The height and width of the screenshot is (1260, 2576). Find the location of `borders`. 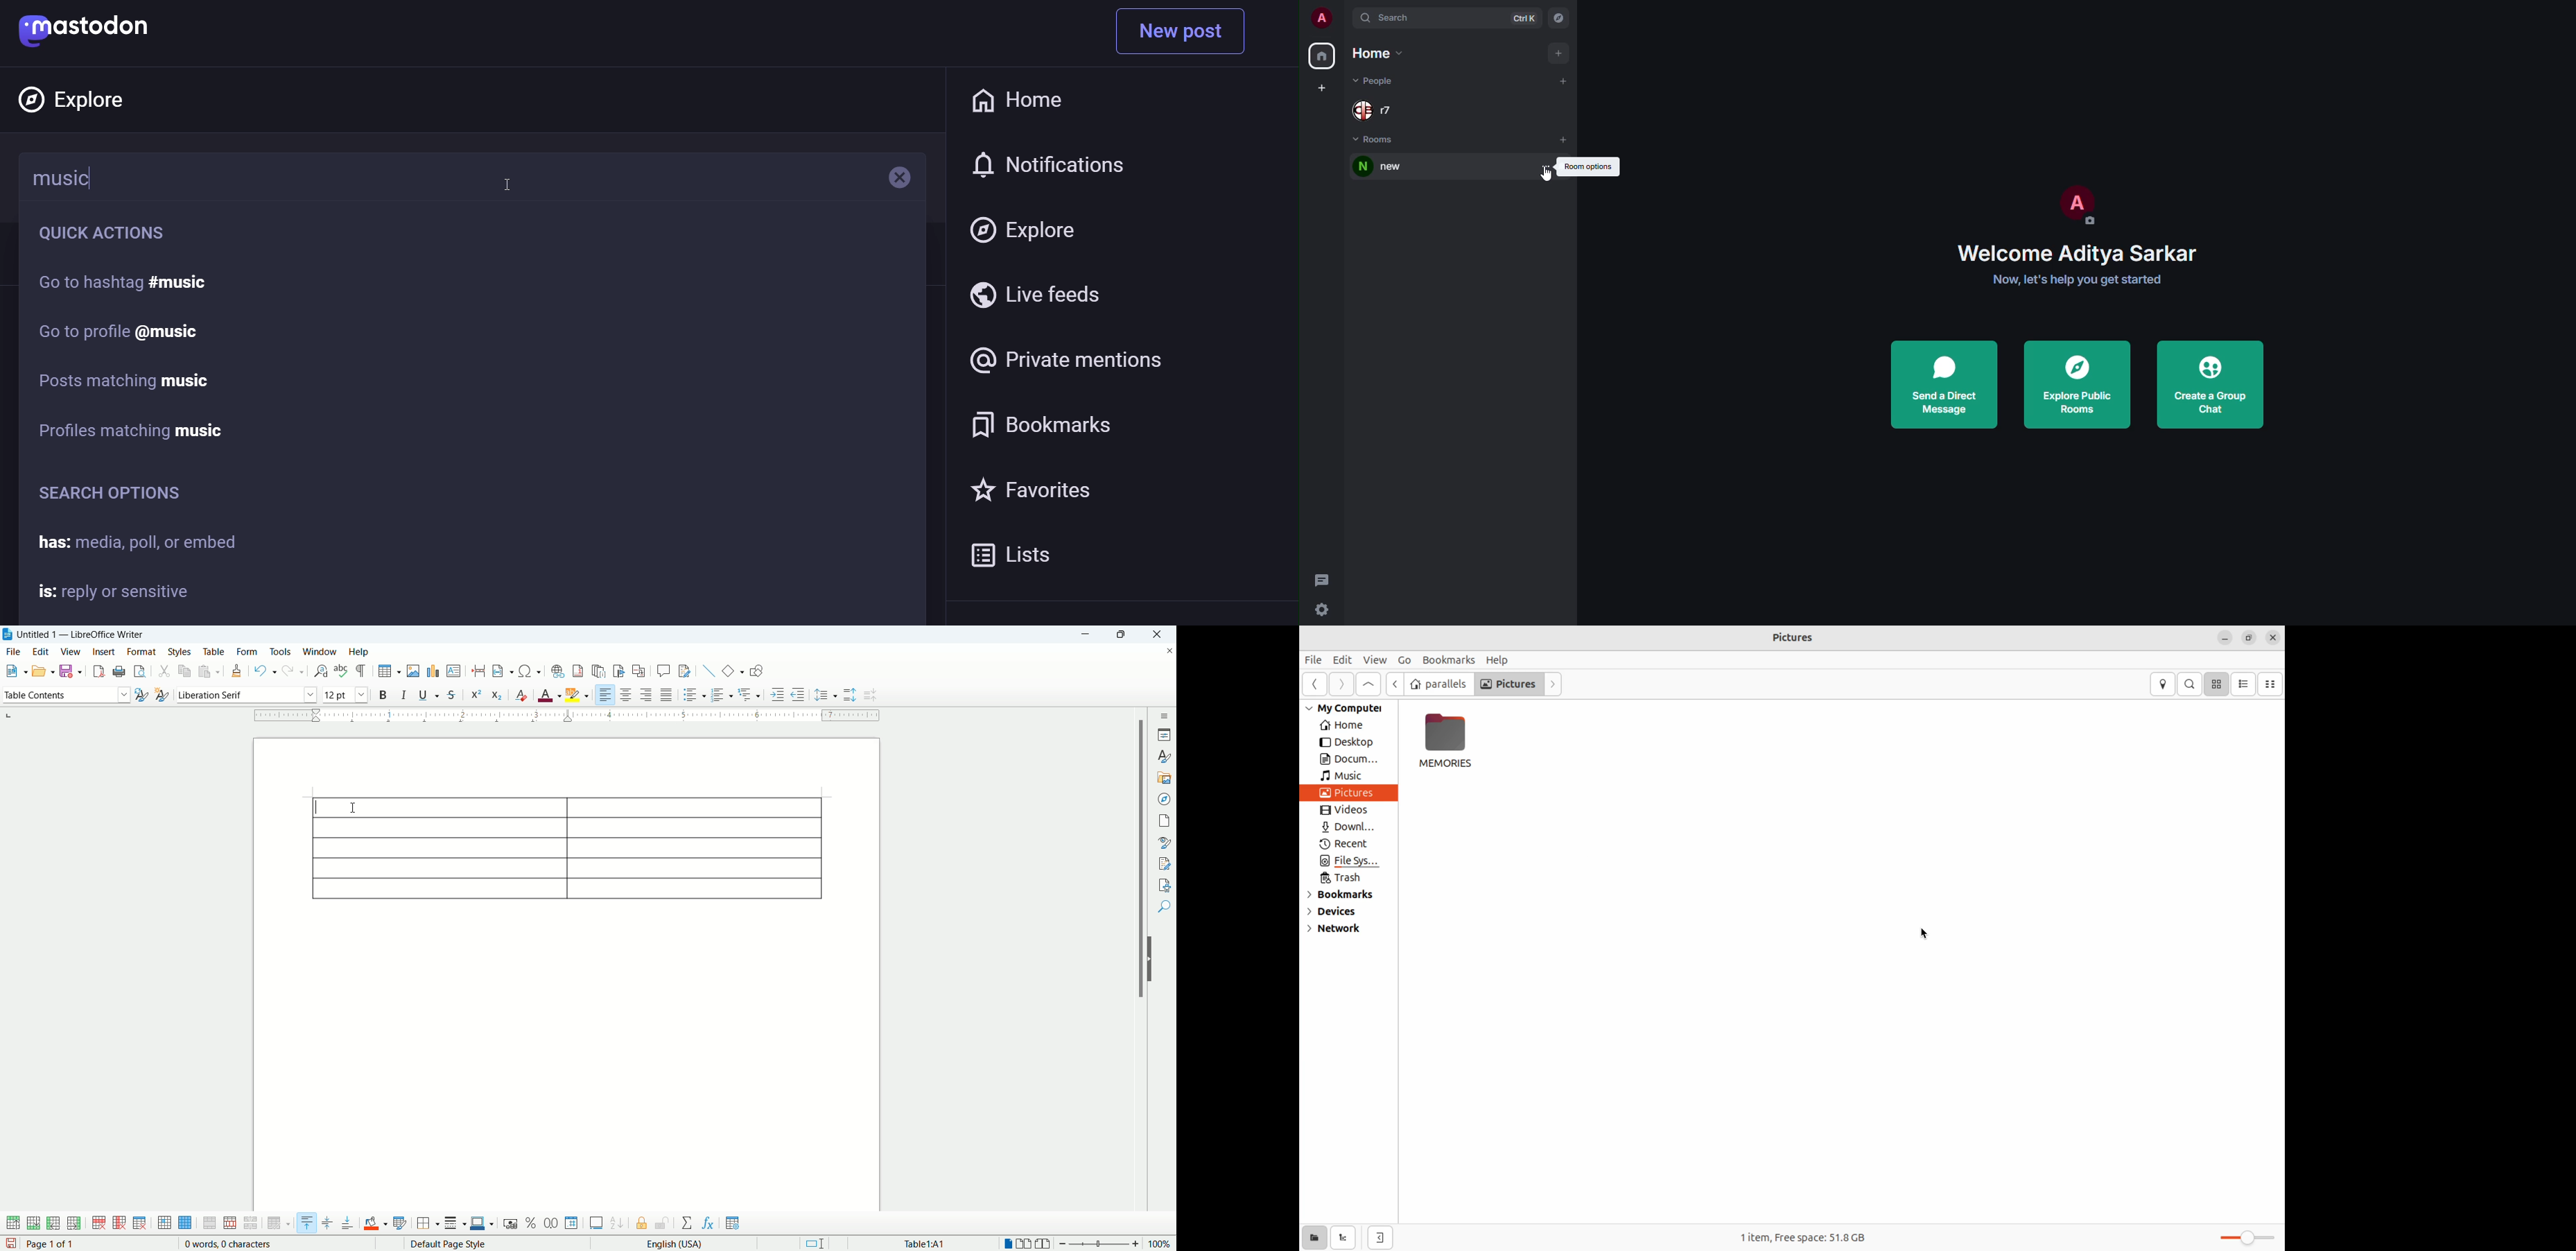

borders is located at coordinates (428, 1224).